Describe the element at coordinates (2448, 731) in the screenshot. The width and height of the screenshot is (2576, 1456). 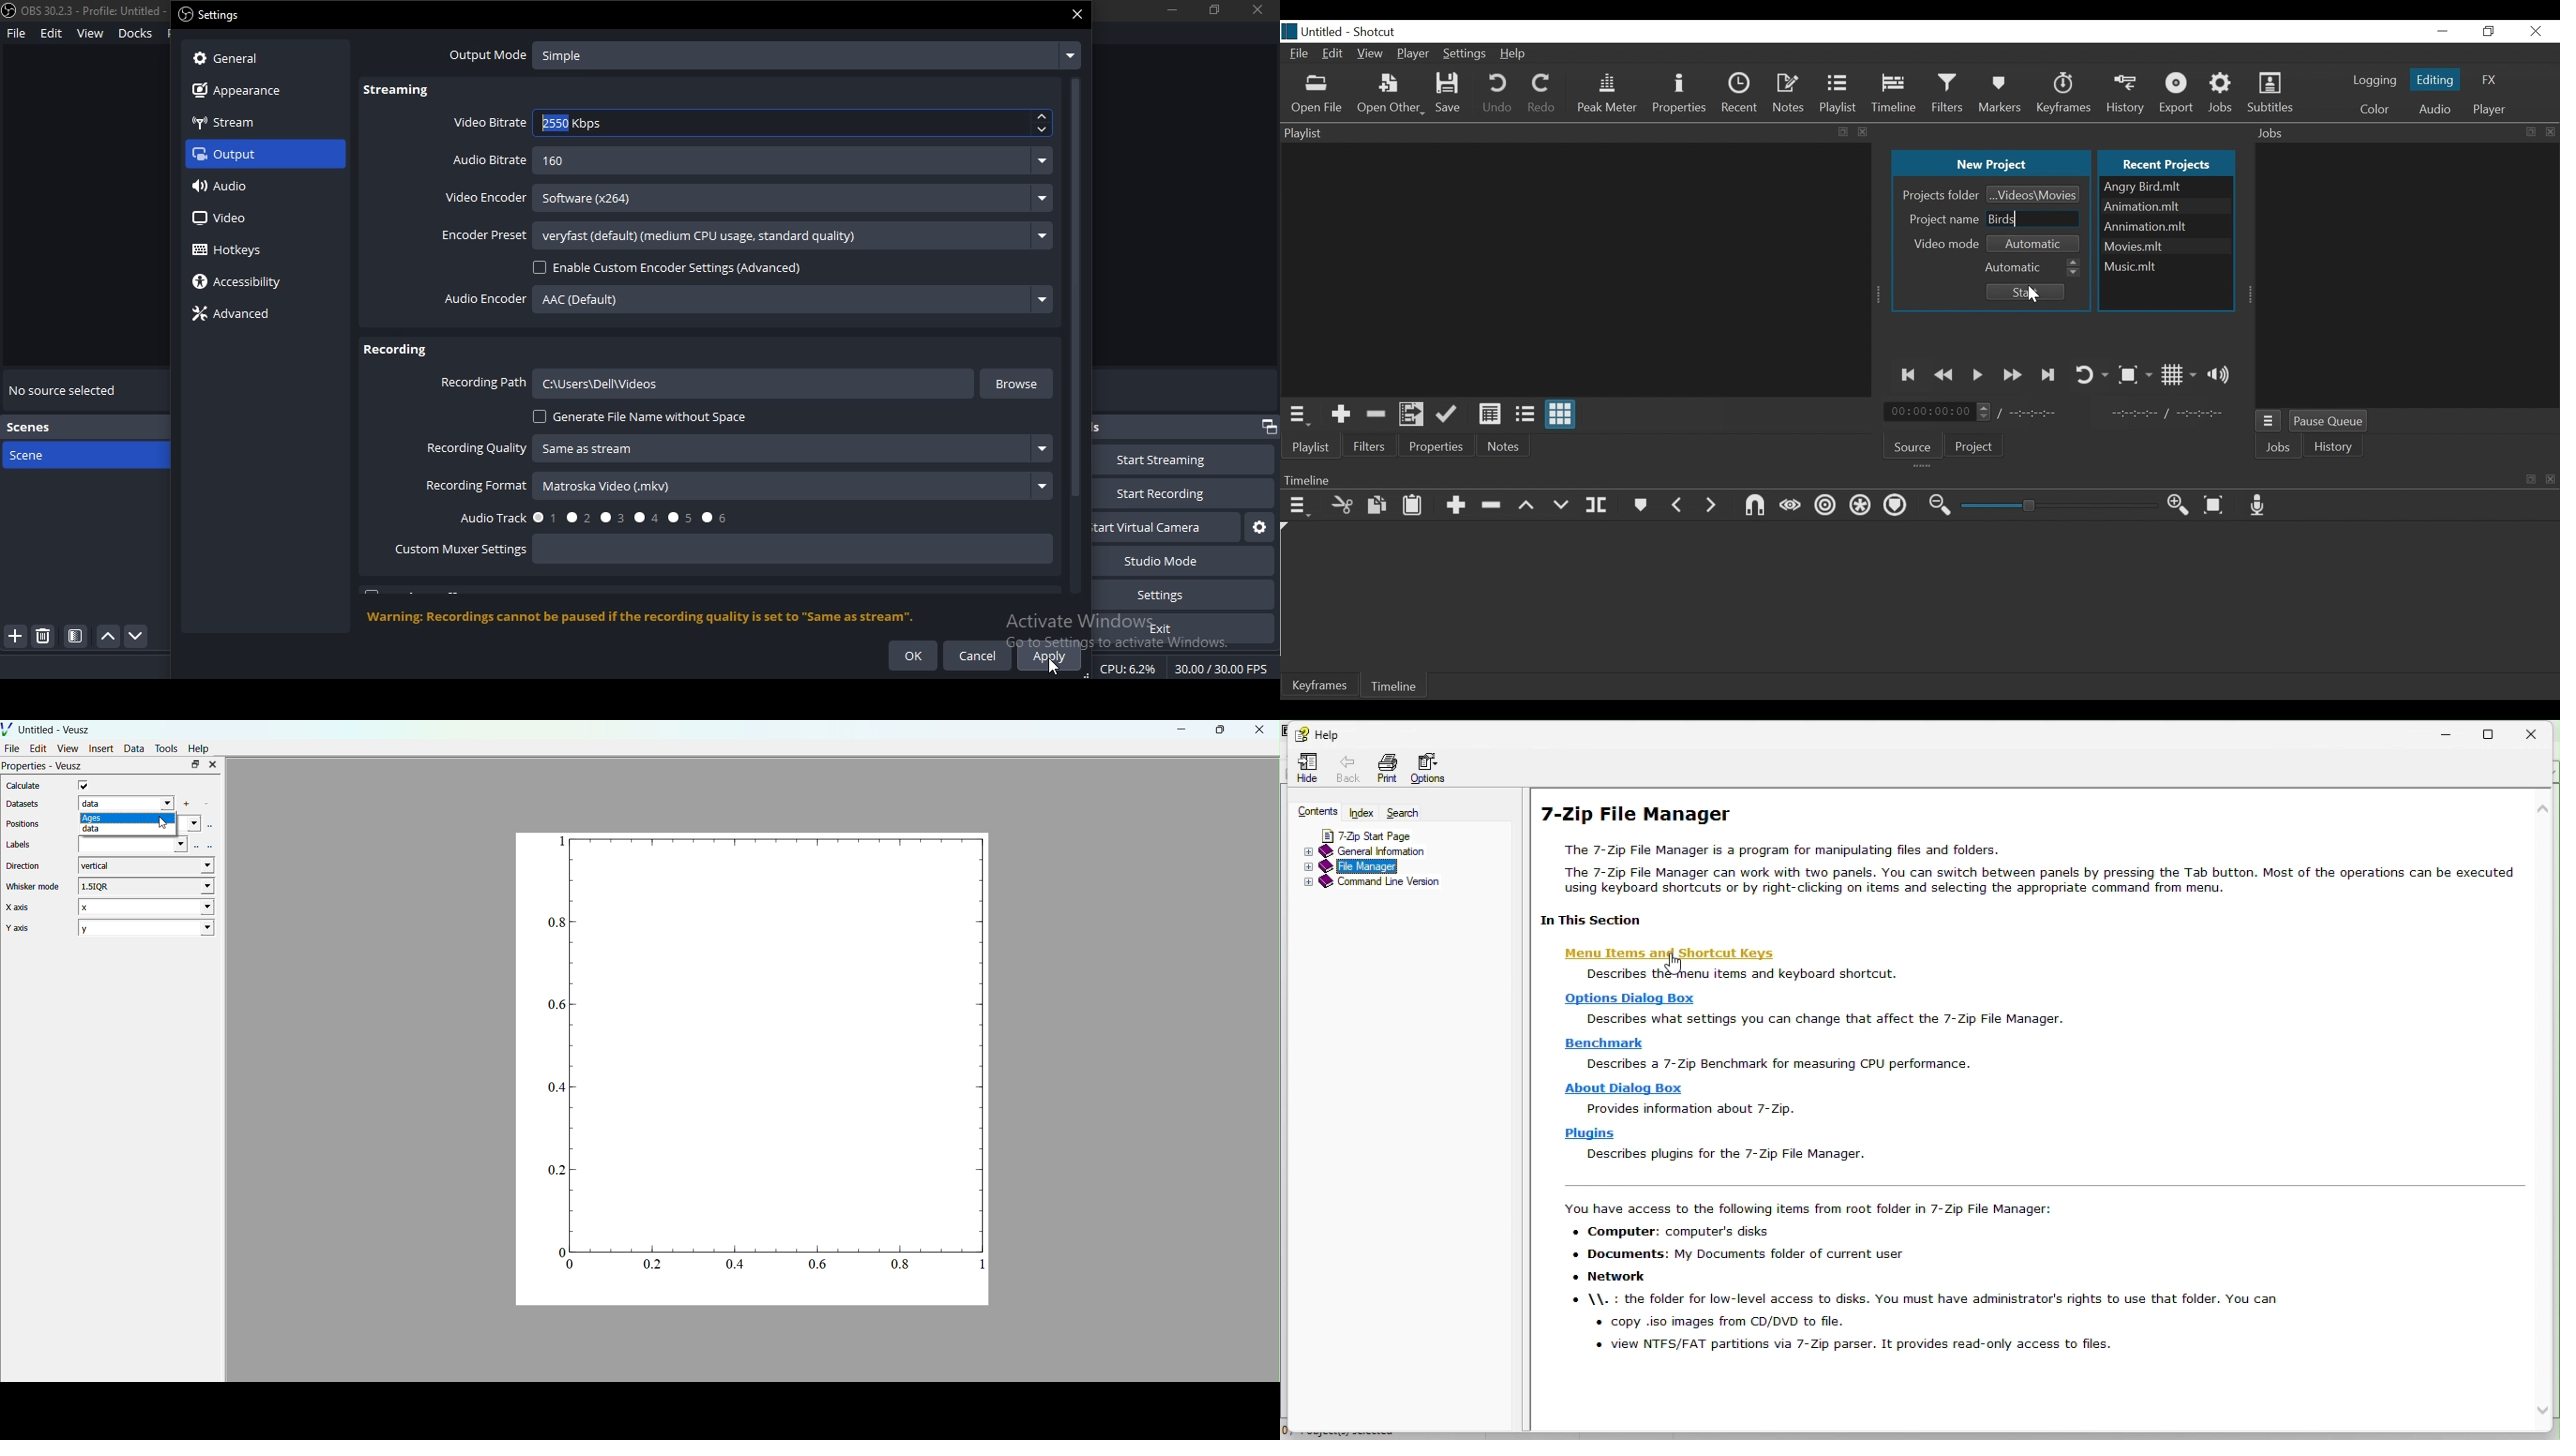
I see `Minimize` at that location.